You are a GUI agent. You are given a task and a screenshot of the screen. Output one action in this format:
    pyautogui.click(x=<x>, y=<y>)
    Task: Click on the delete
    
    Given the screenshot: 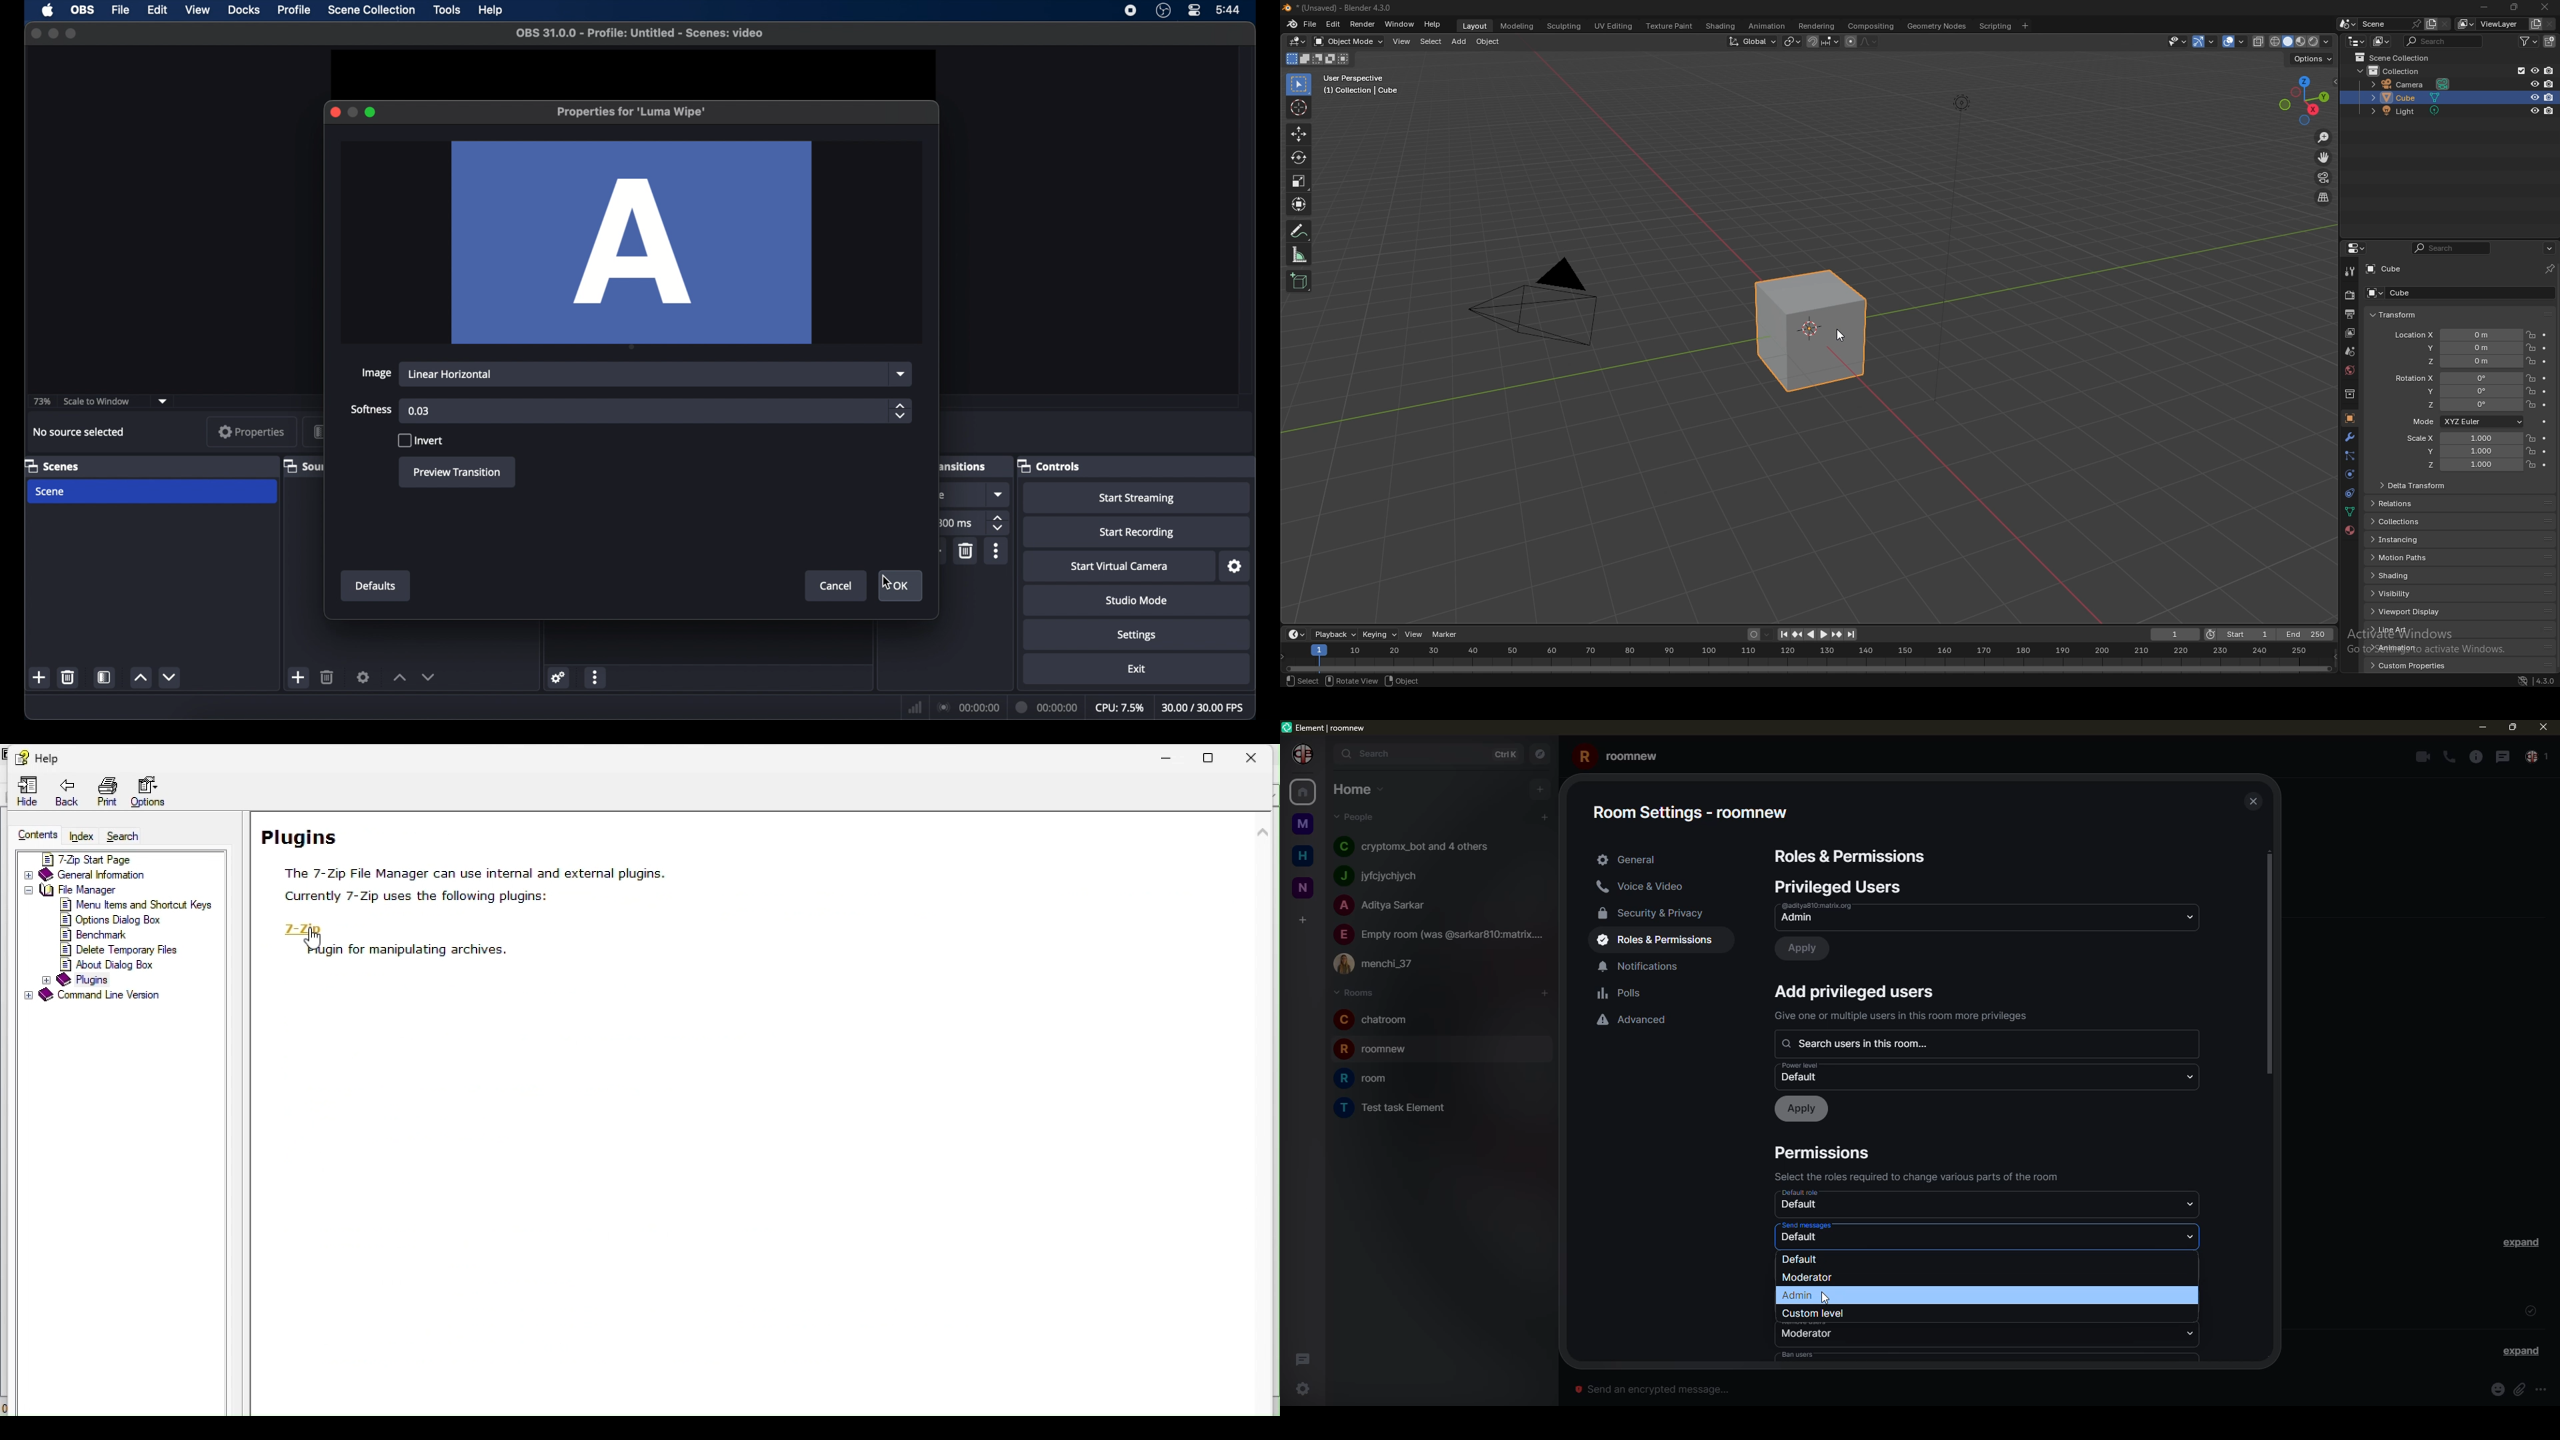 What is the action you would take?
    pyautogui.click(x=68, y=678)
    